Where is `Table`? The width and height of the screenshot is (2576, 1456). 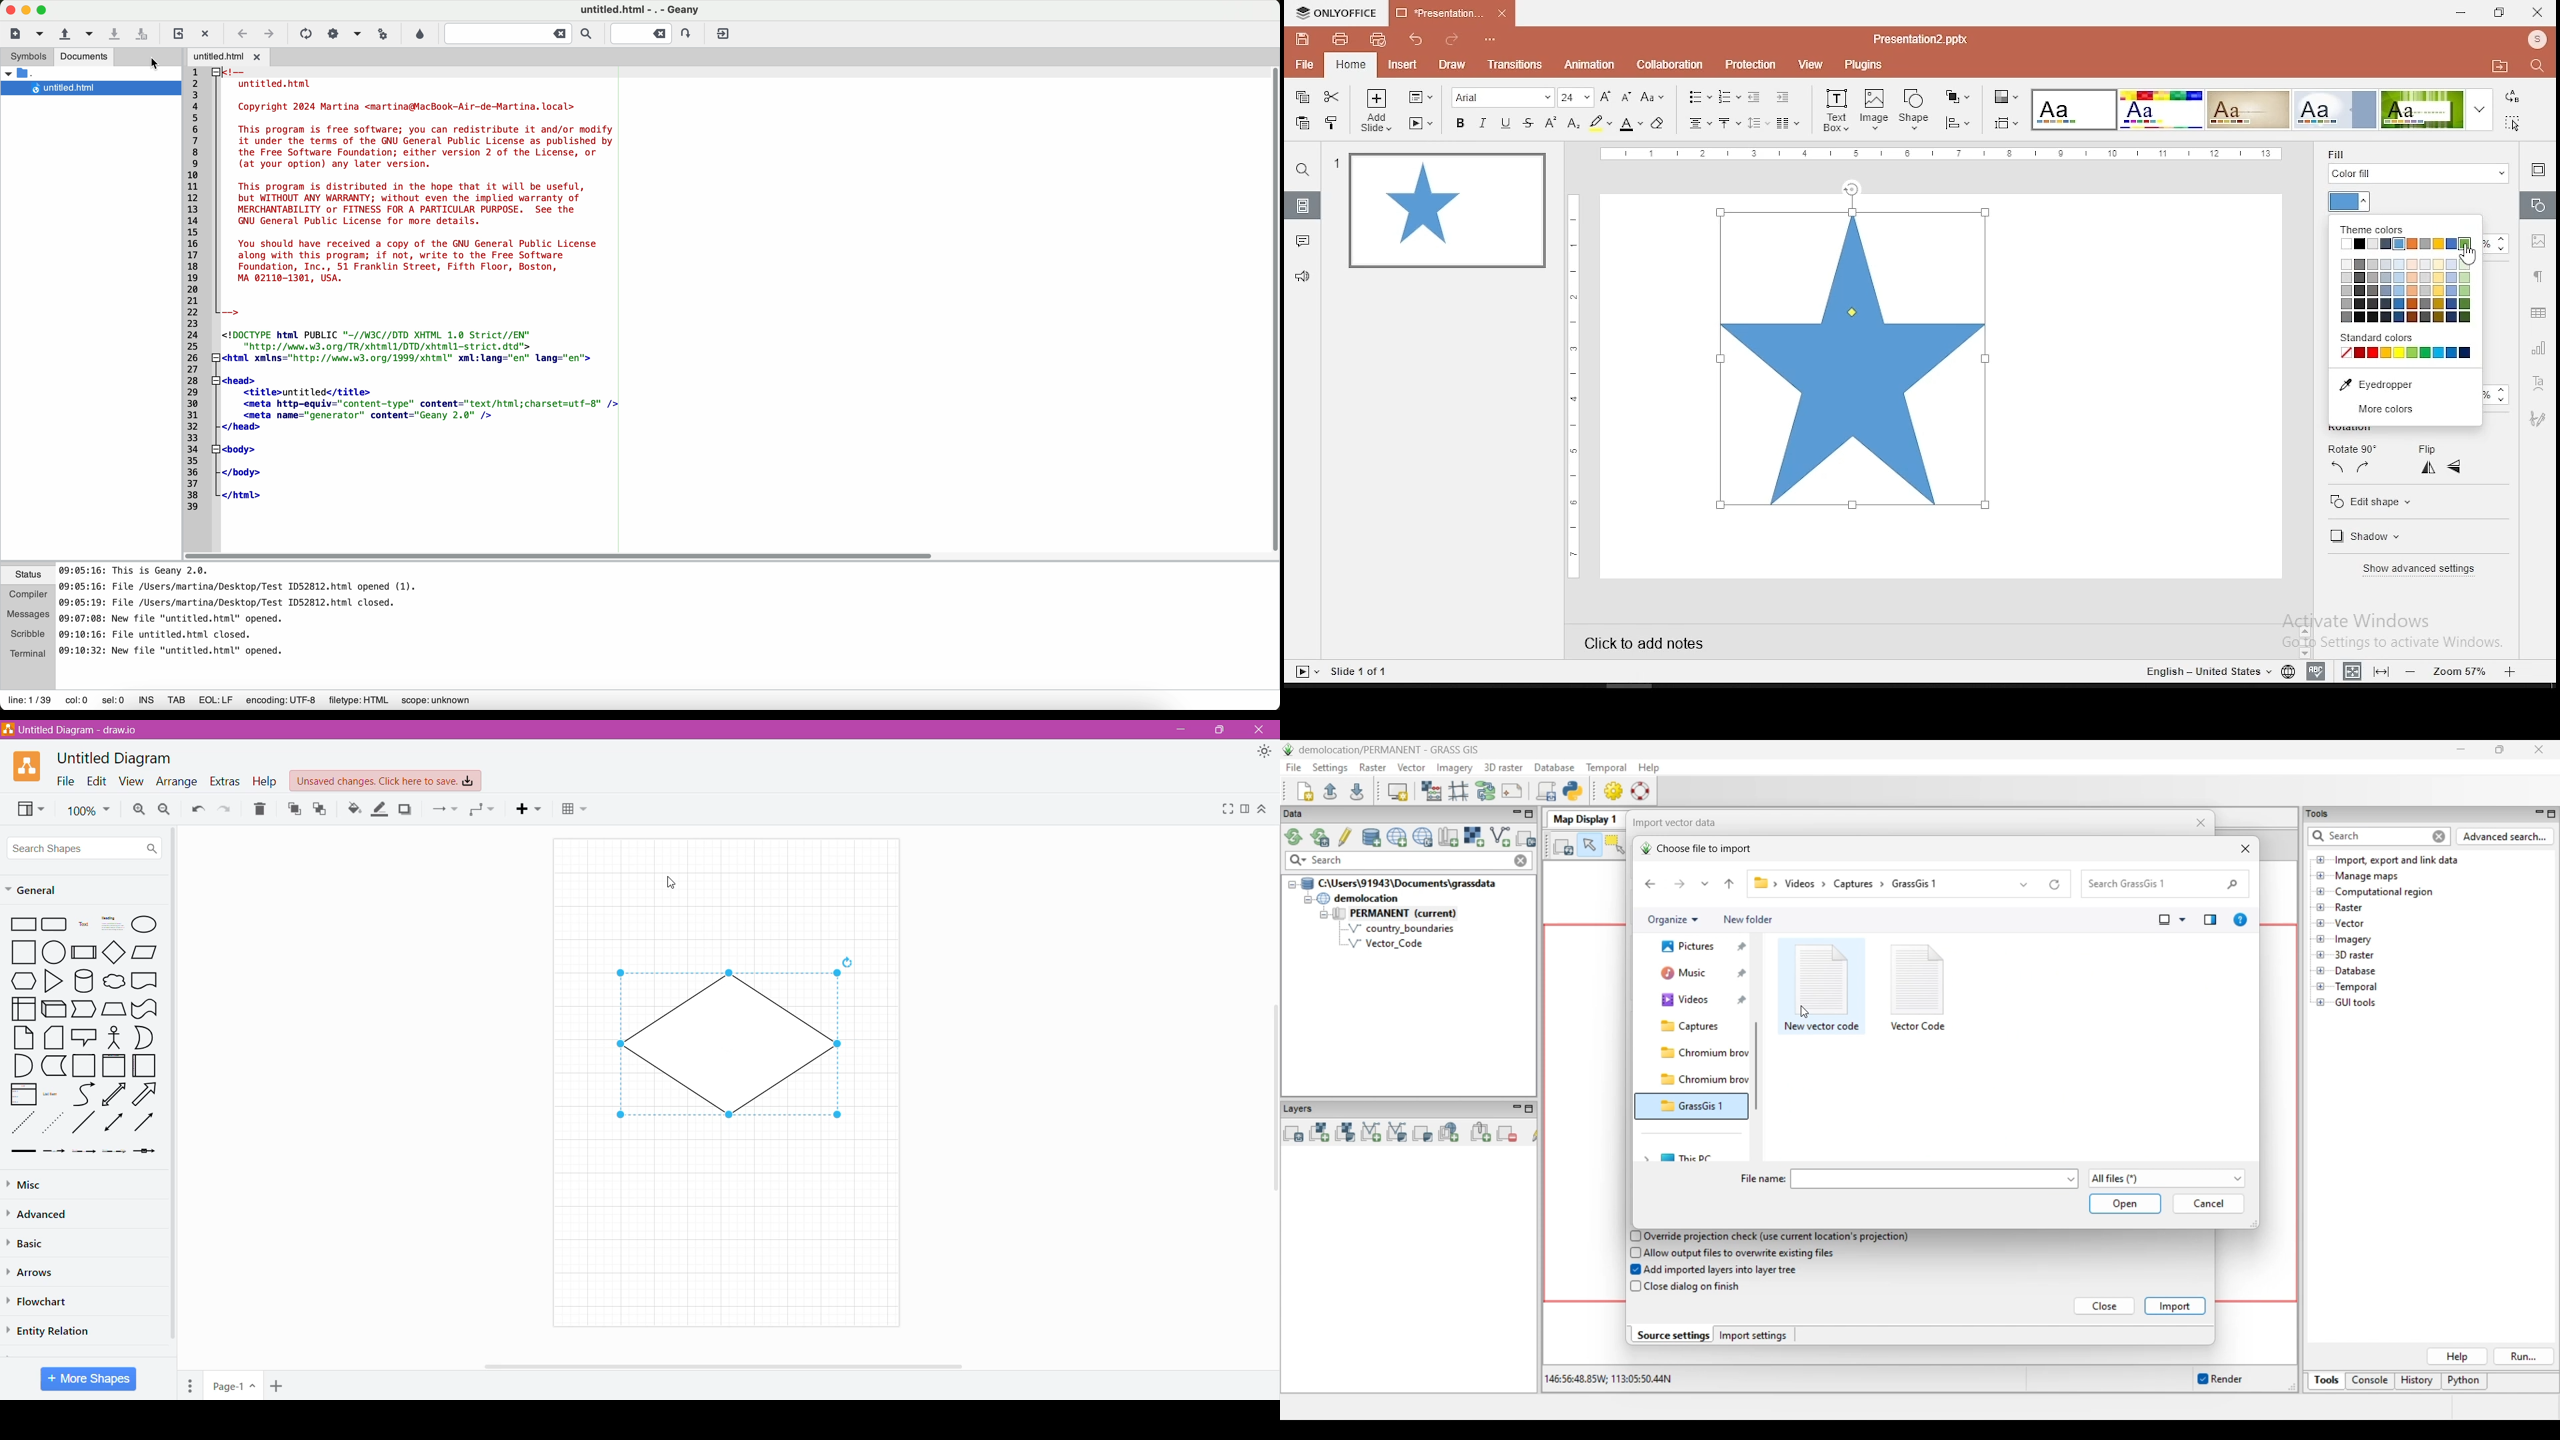
Table is located at coordinates (575, 811).